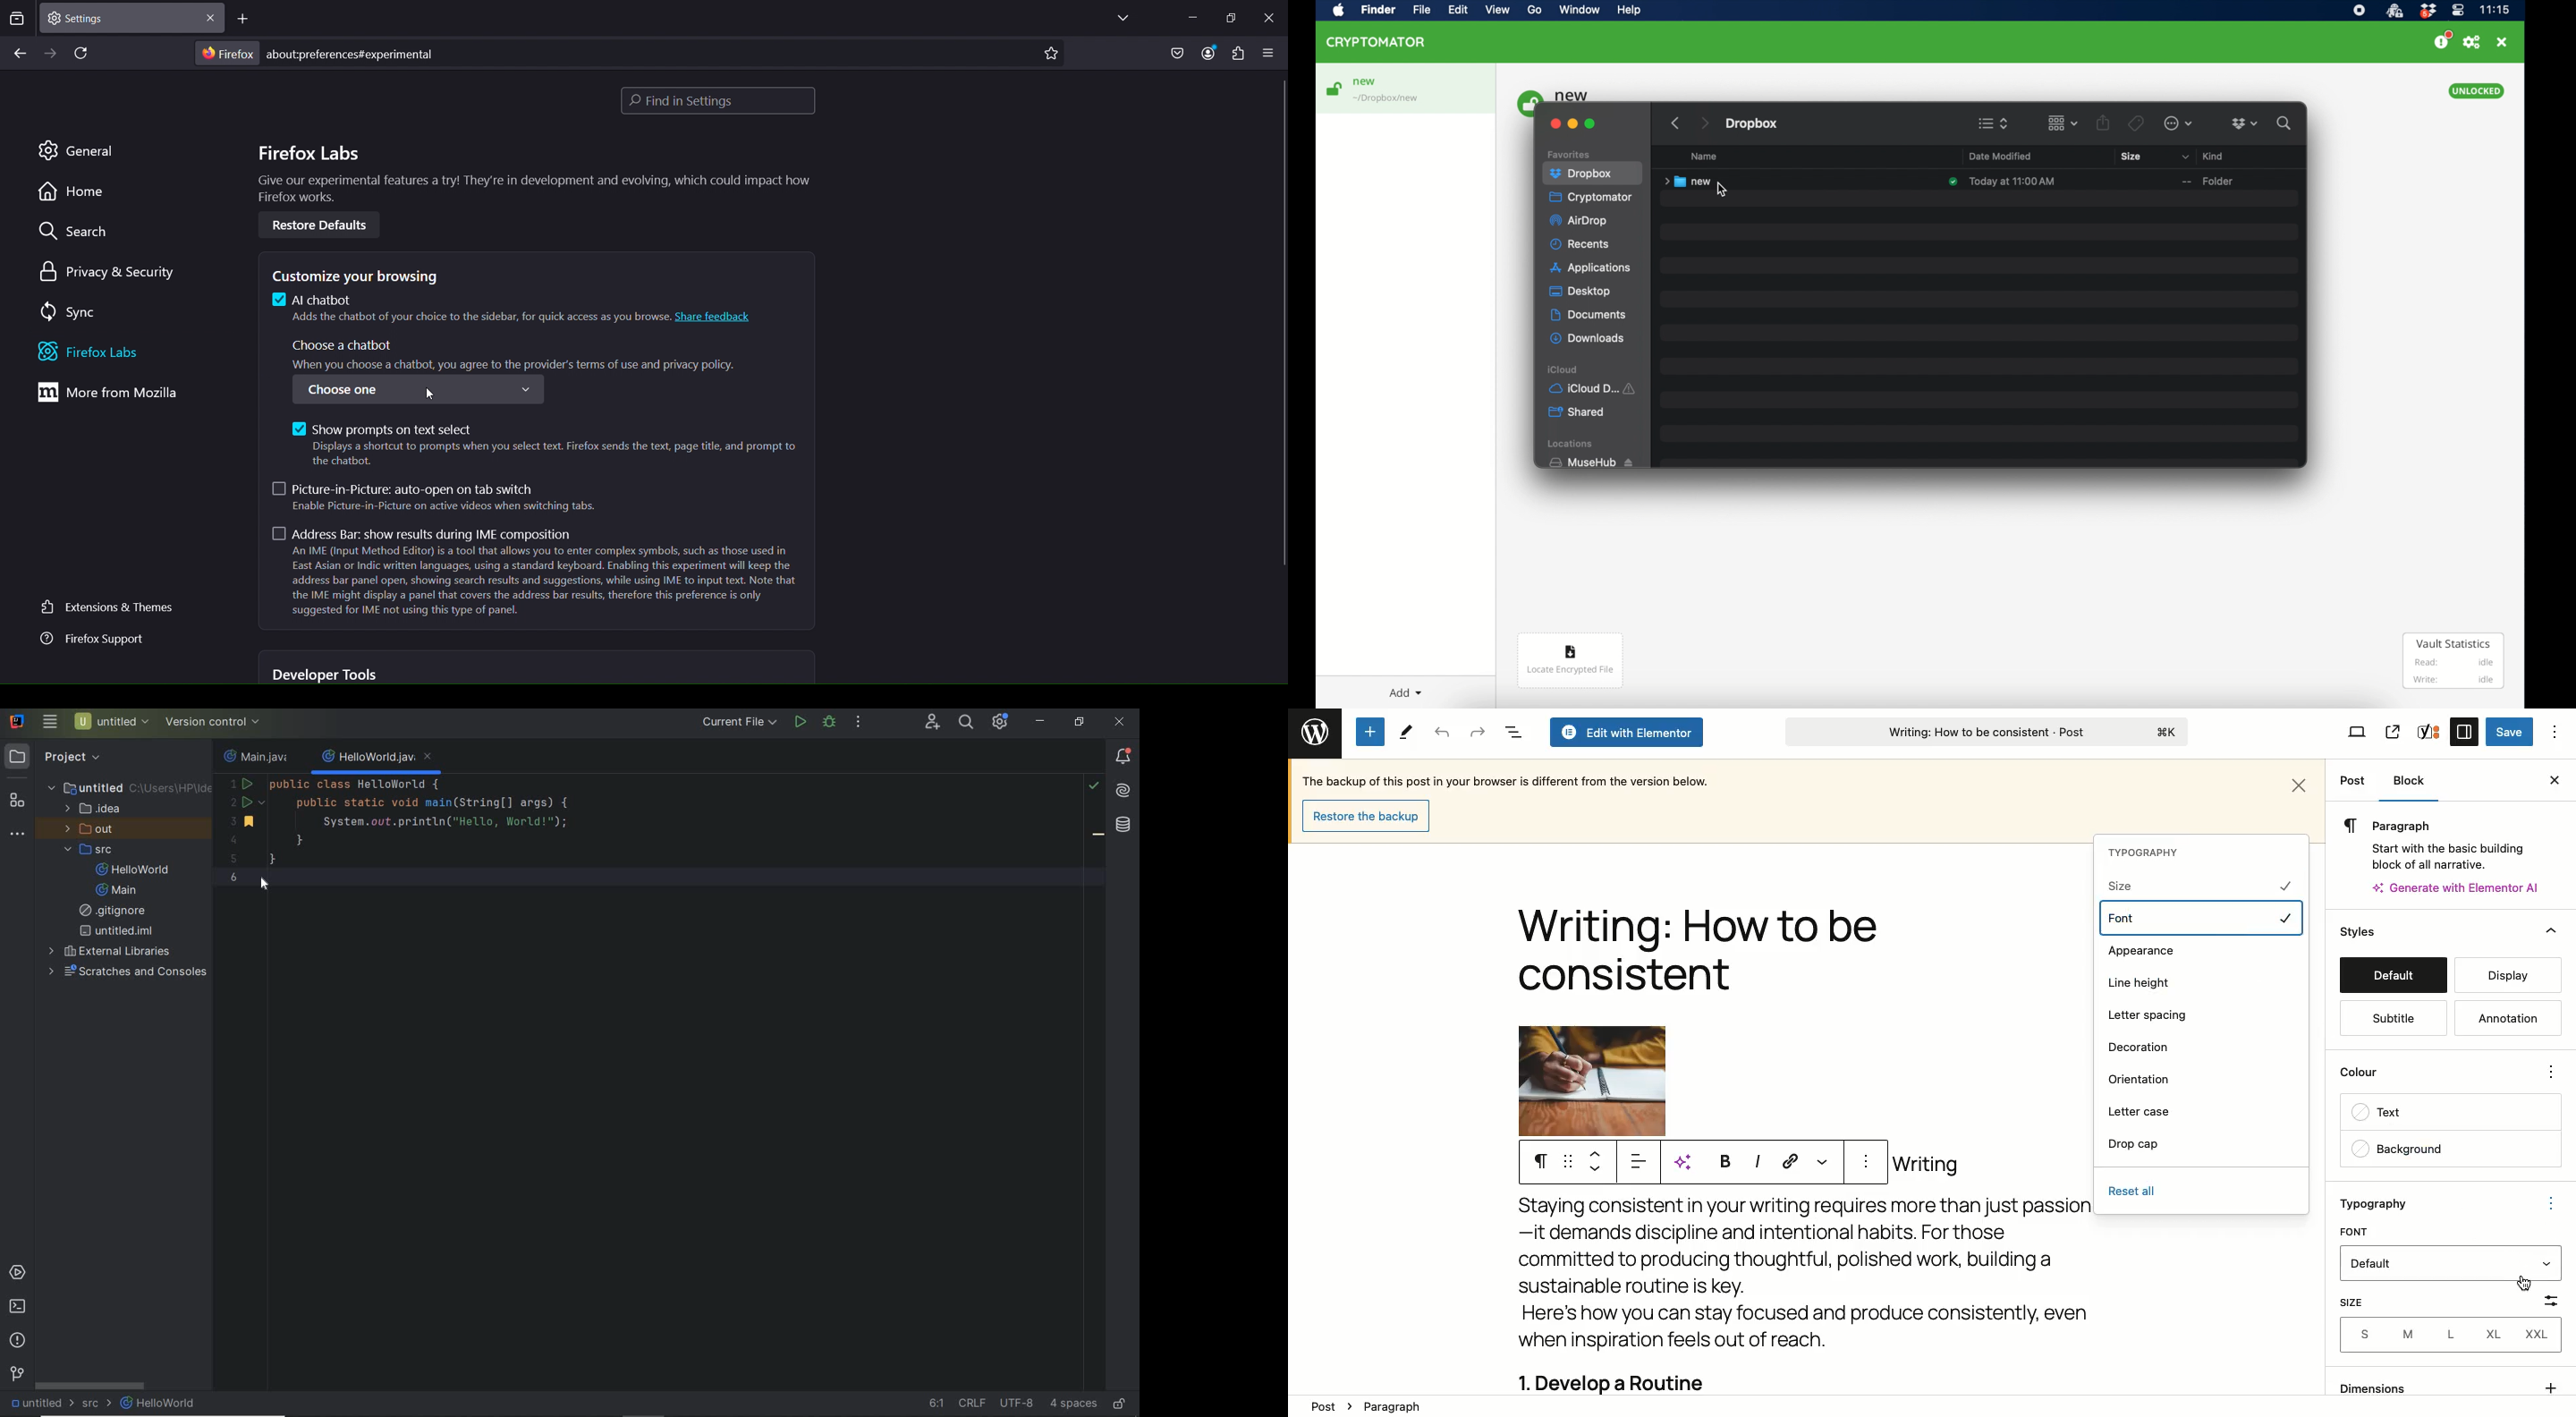 The height and width of the screenshot is (1428, 2576). Describe the element at coordinates (226, 54) in the screenshot. I see ` Firefox` at that location.